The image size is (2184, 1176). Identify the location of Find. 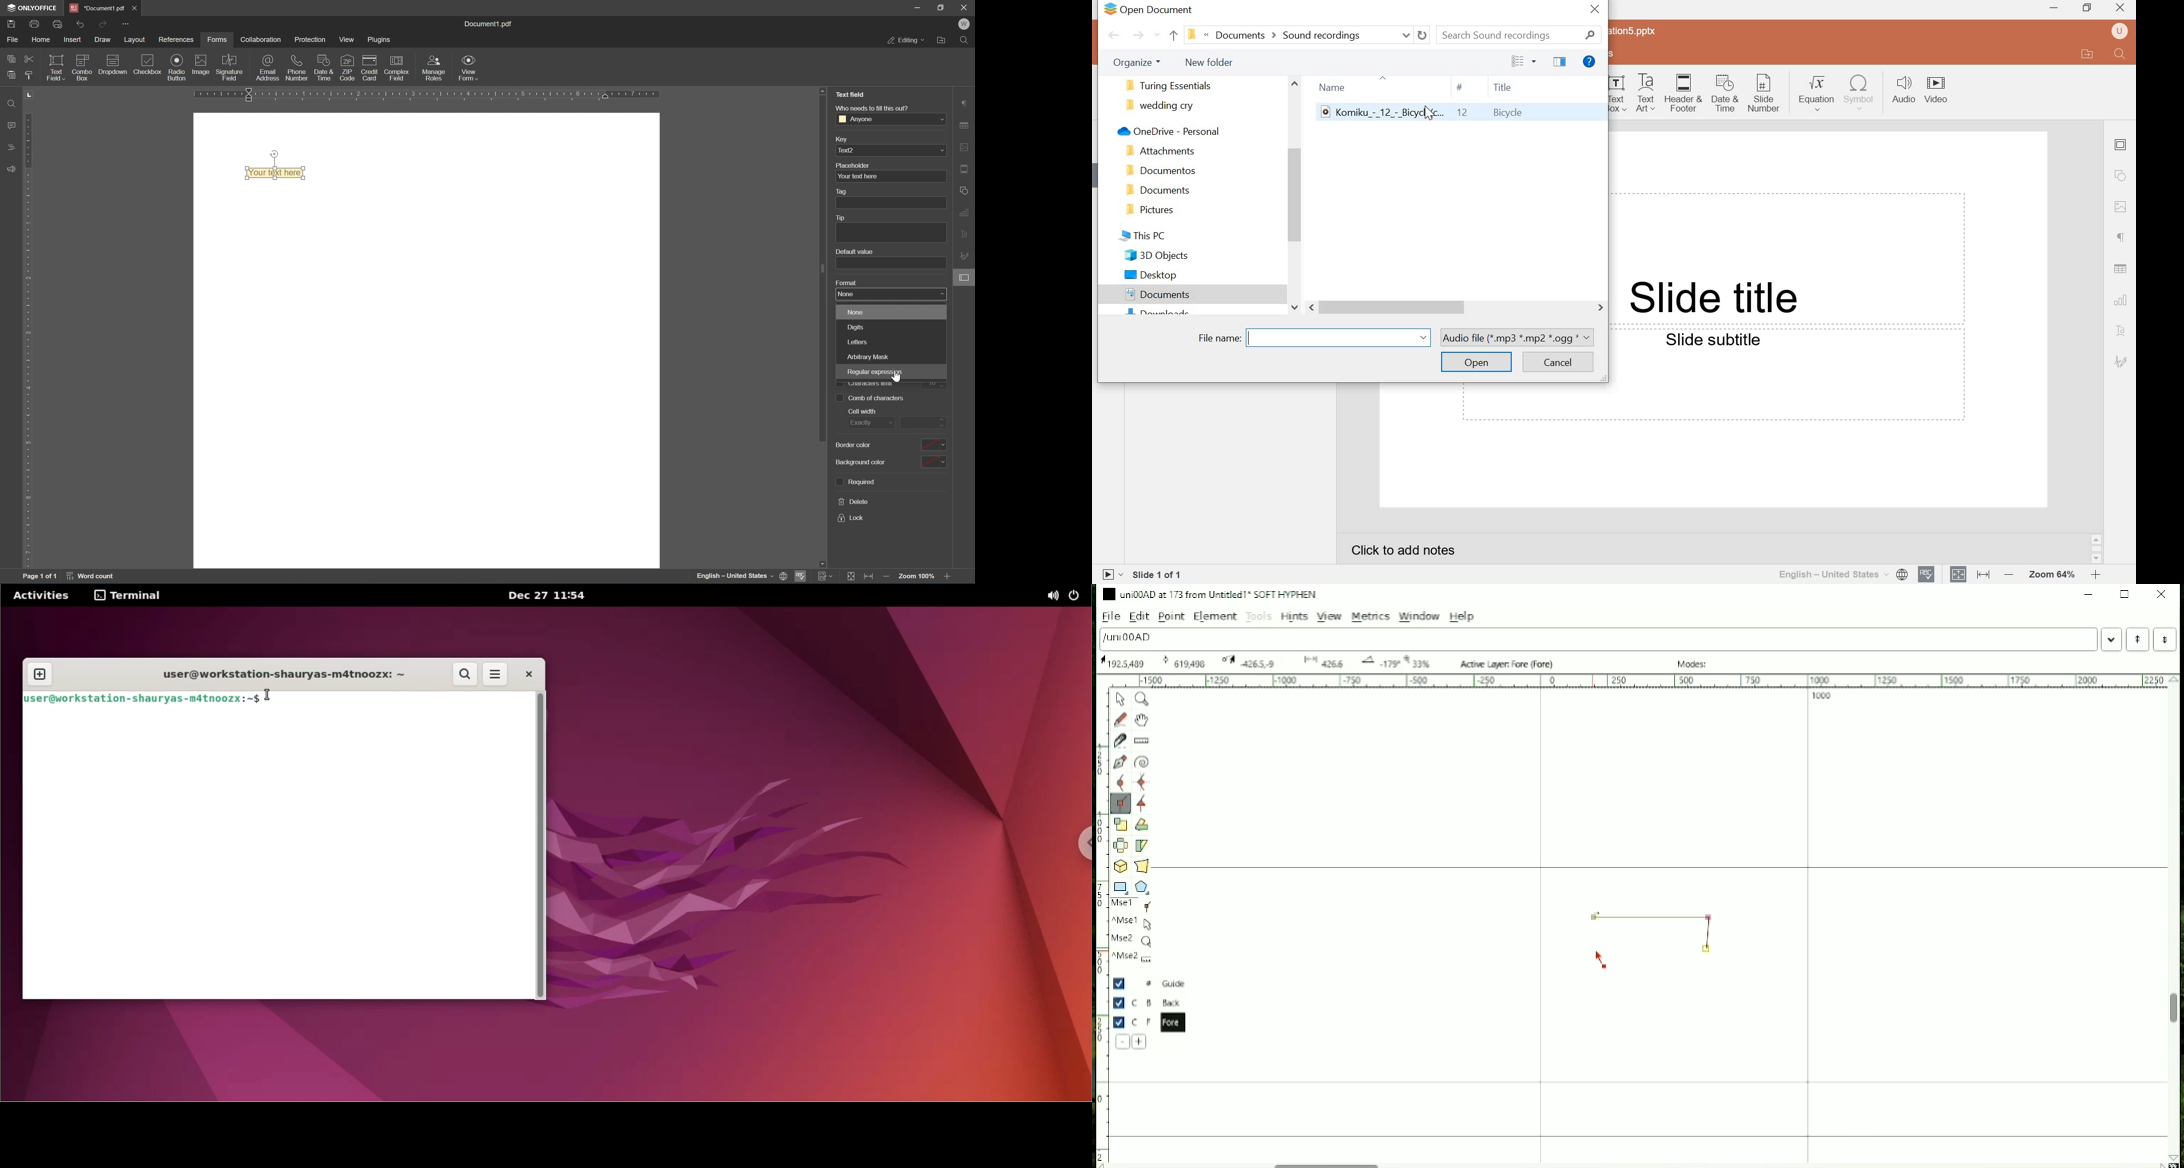
(12, 104).